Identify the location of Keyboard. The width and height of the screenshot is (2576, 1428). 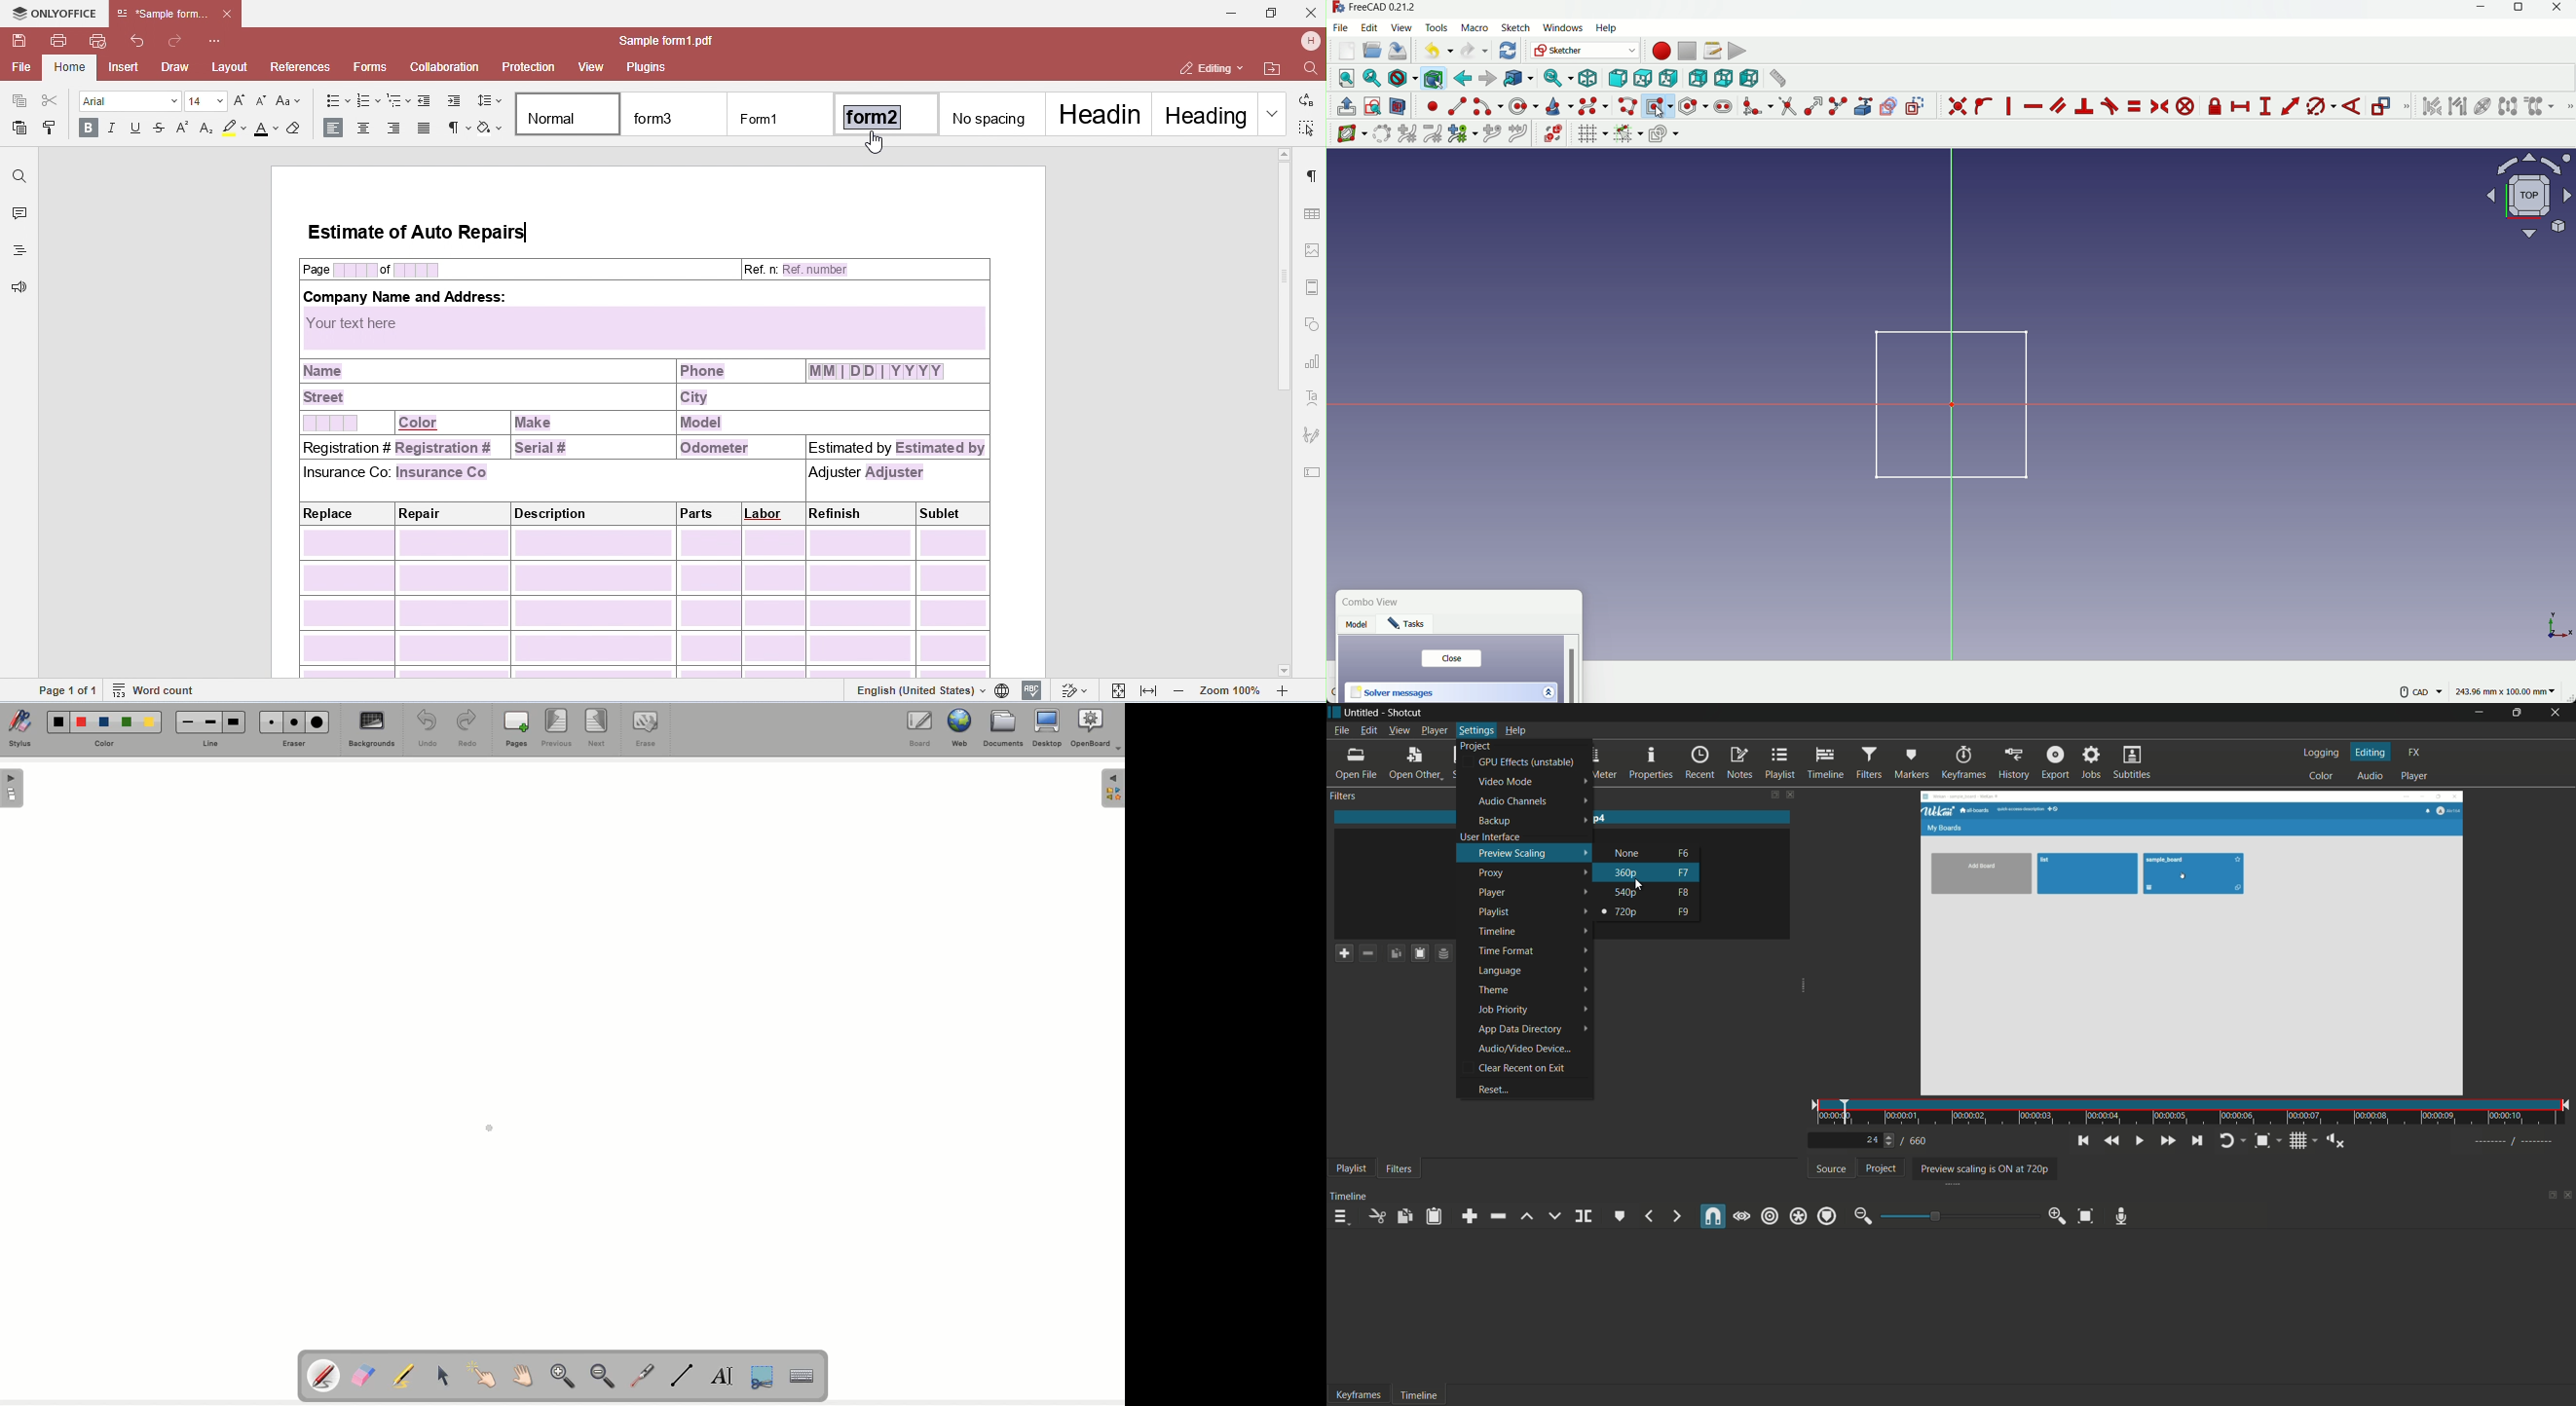
(802, 1376).